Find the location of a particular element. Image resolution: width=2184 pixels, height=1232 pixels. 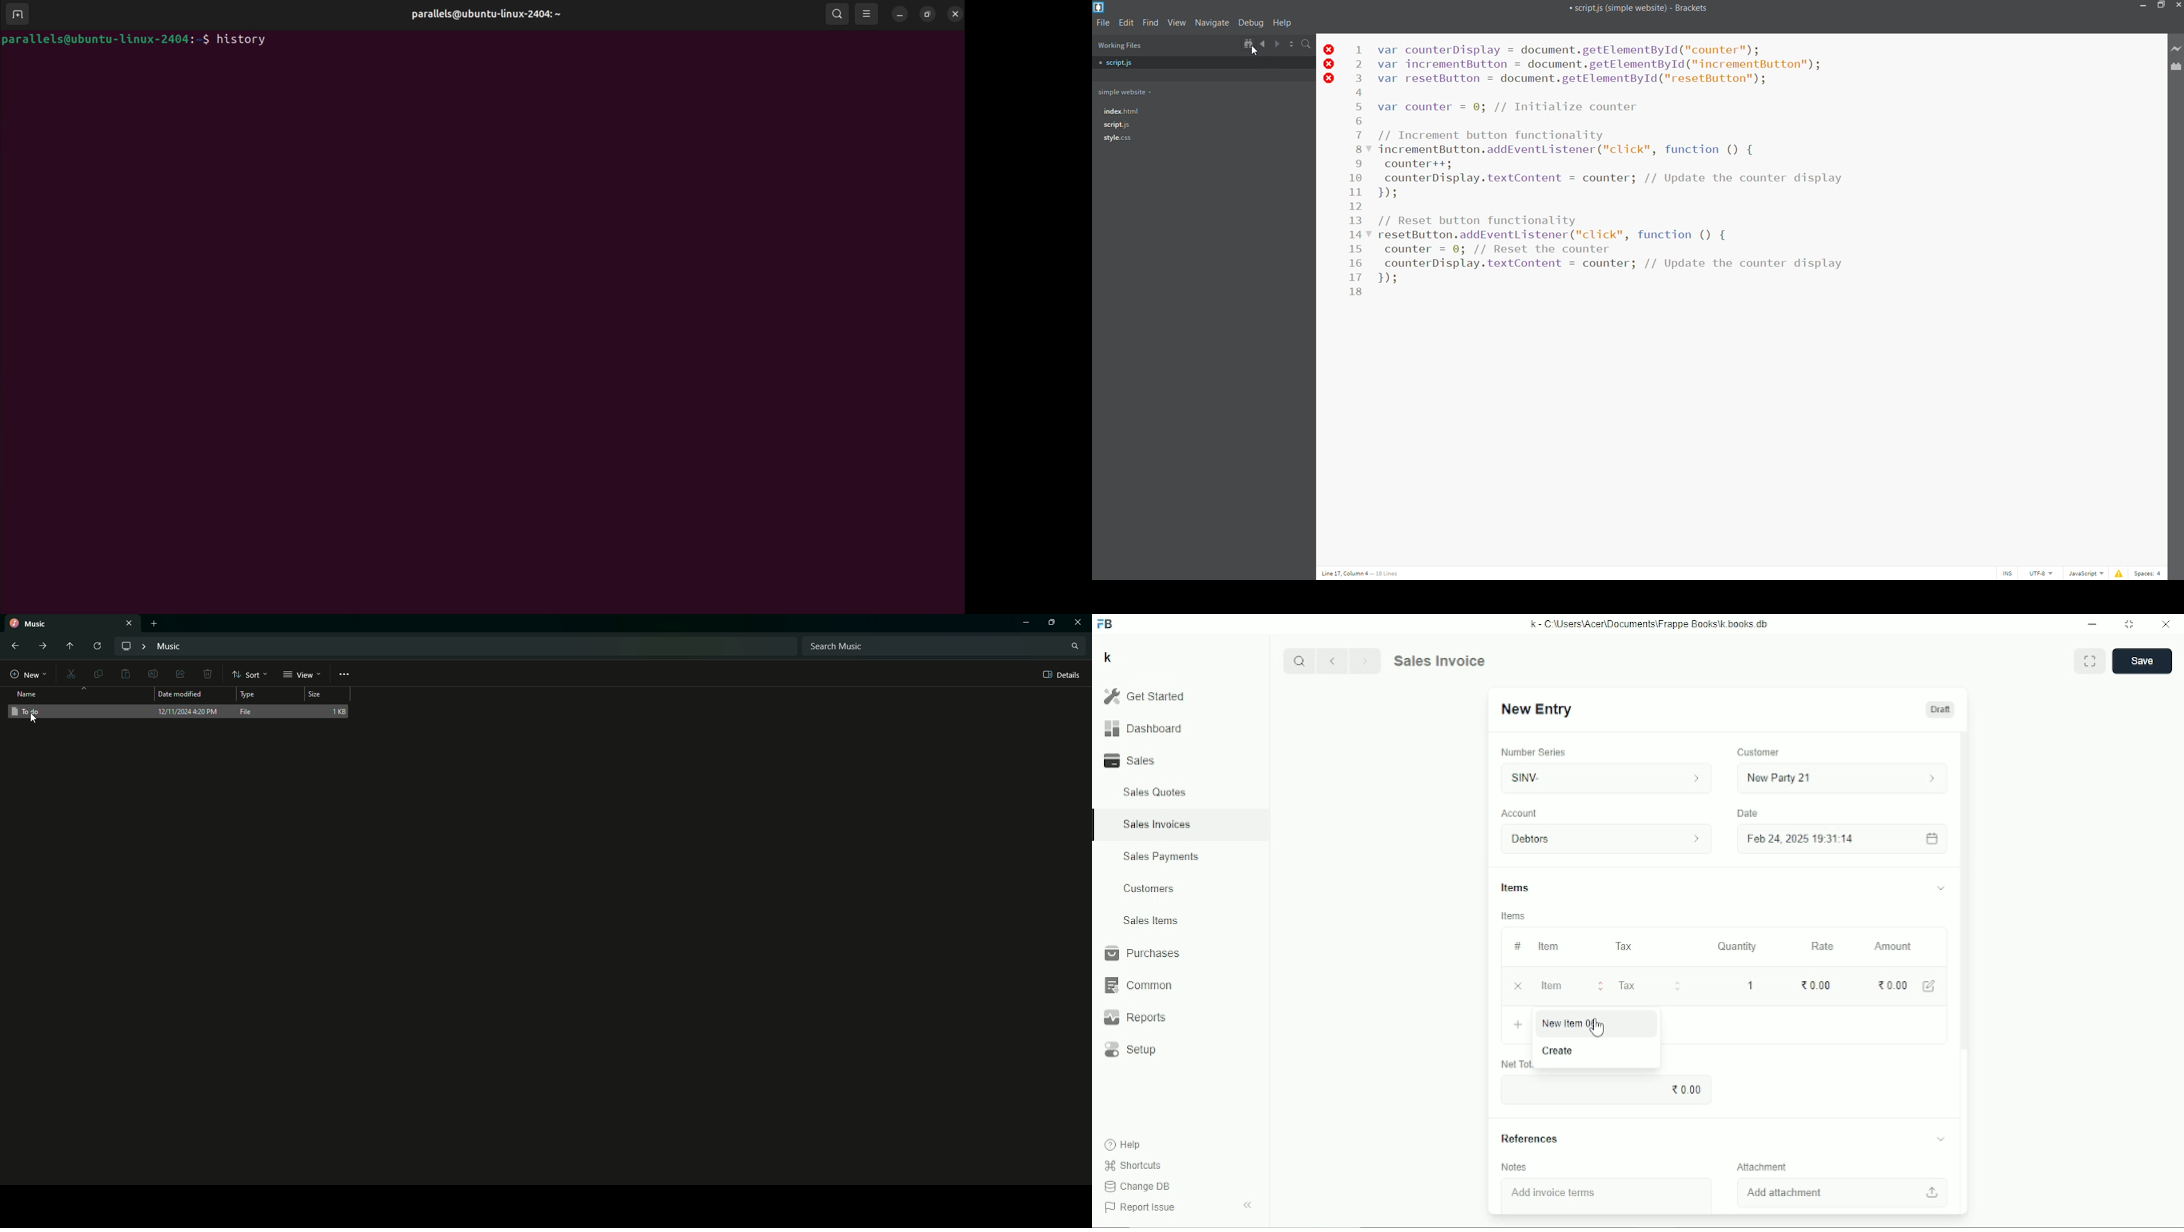

Date and time is located at coordinates (186, 713).